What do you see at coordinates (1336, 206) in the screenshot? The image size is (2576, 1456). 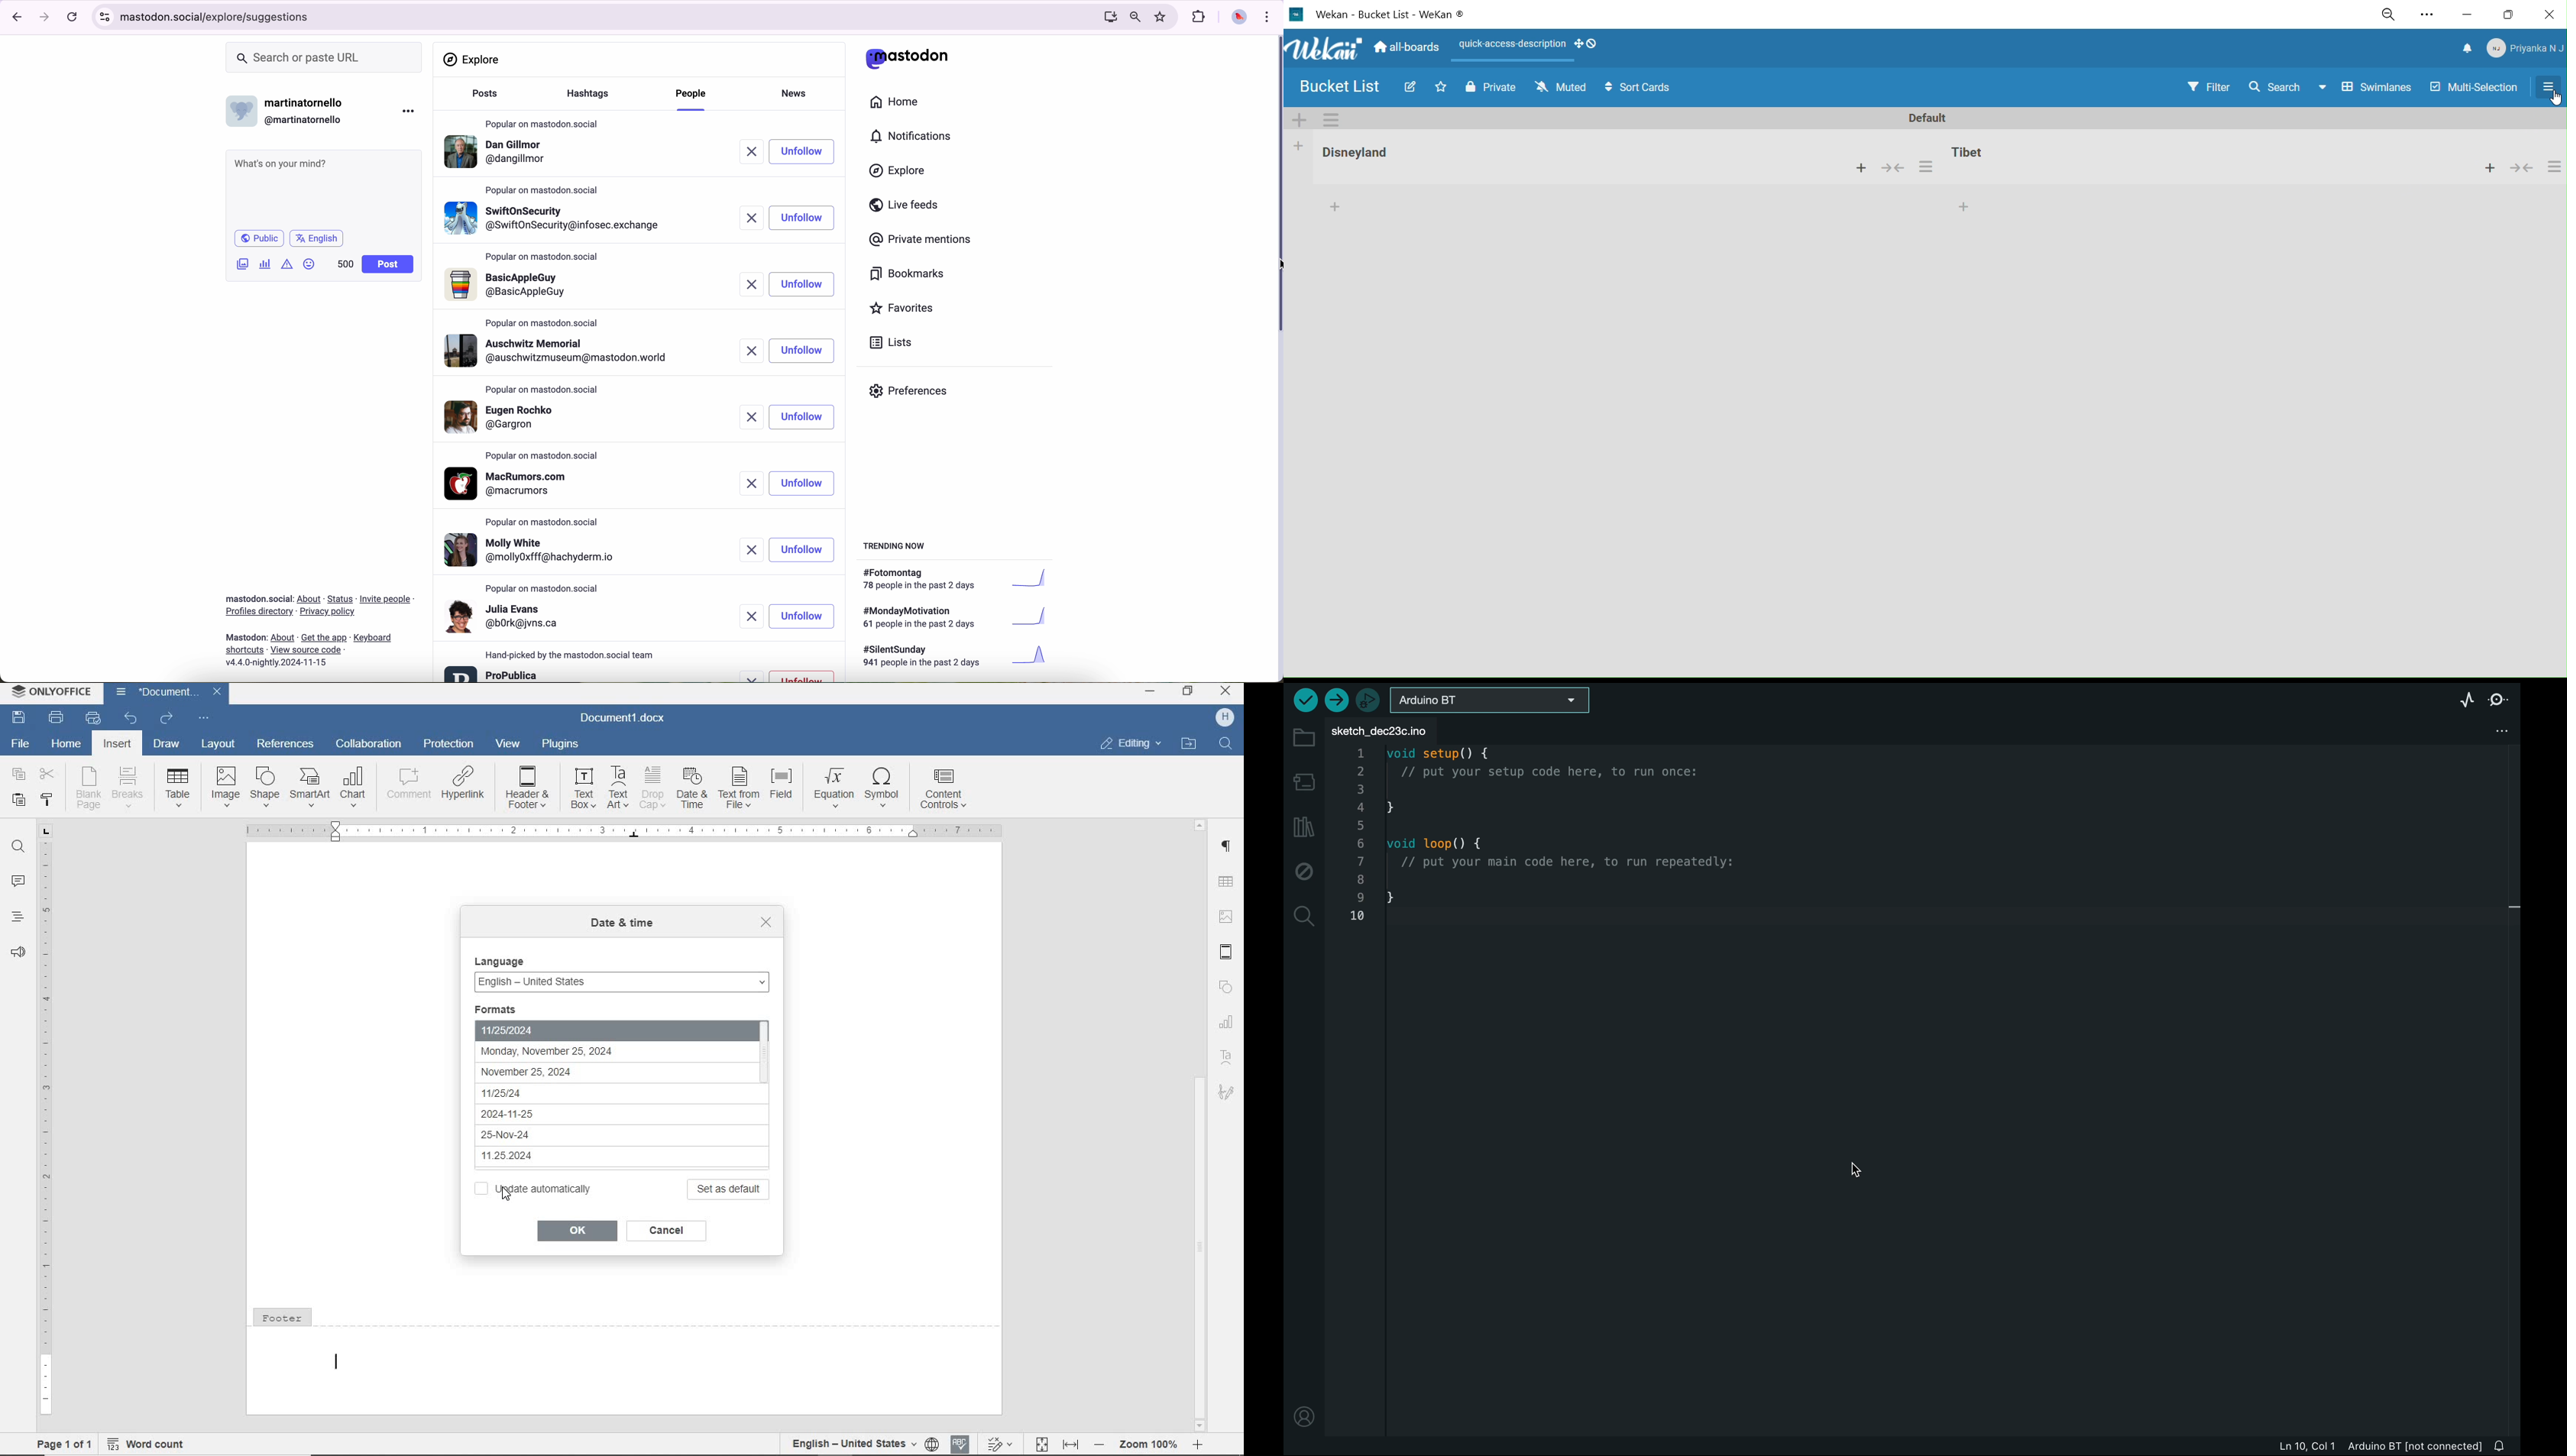 I see `add card to the bottom of the list` at bounding box center [1336, 206].